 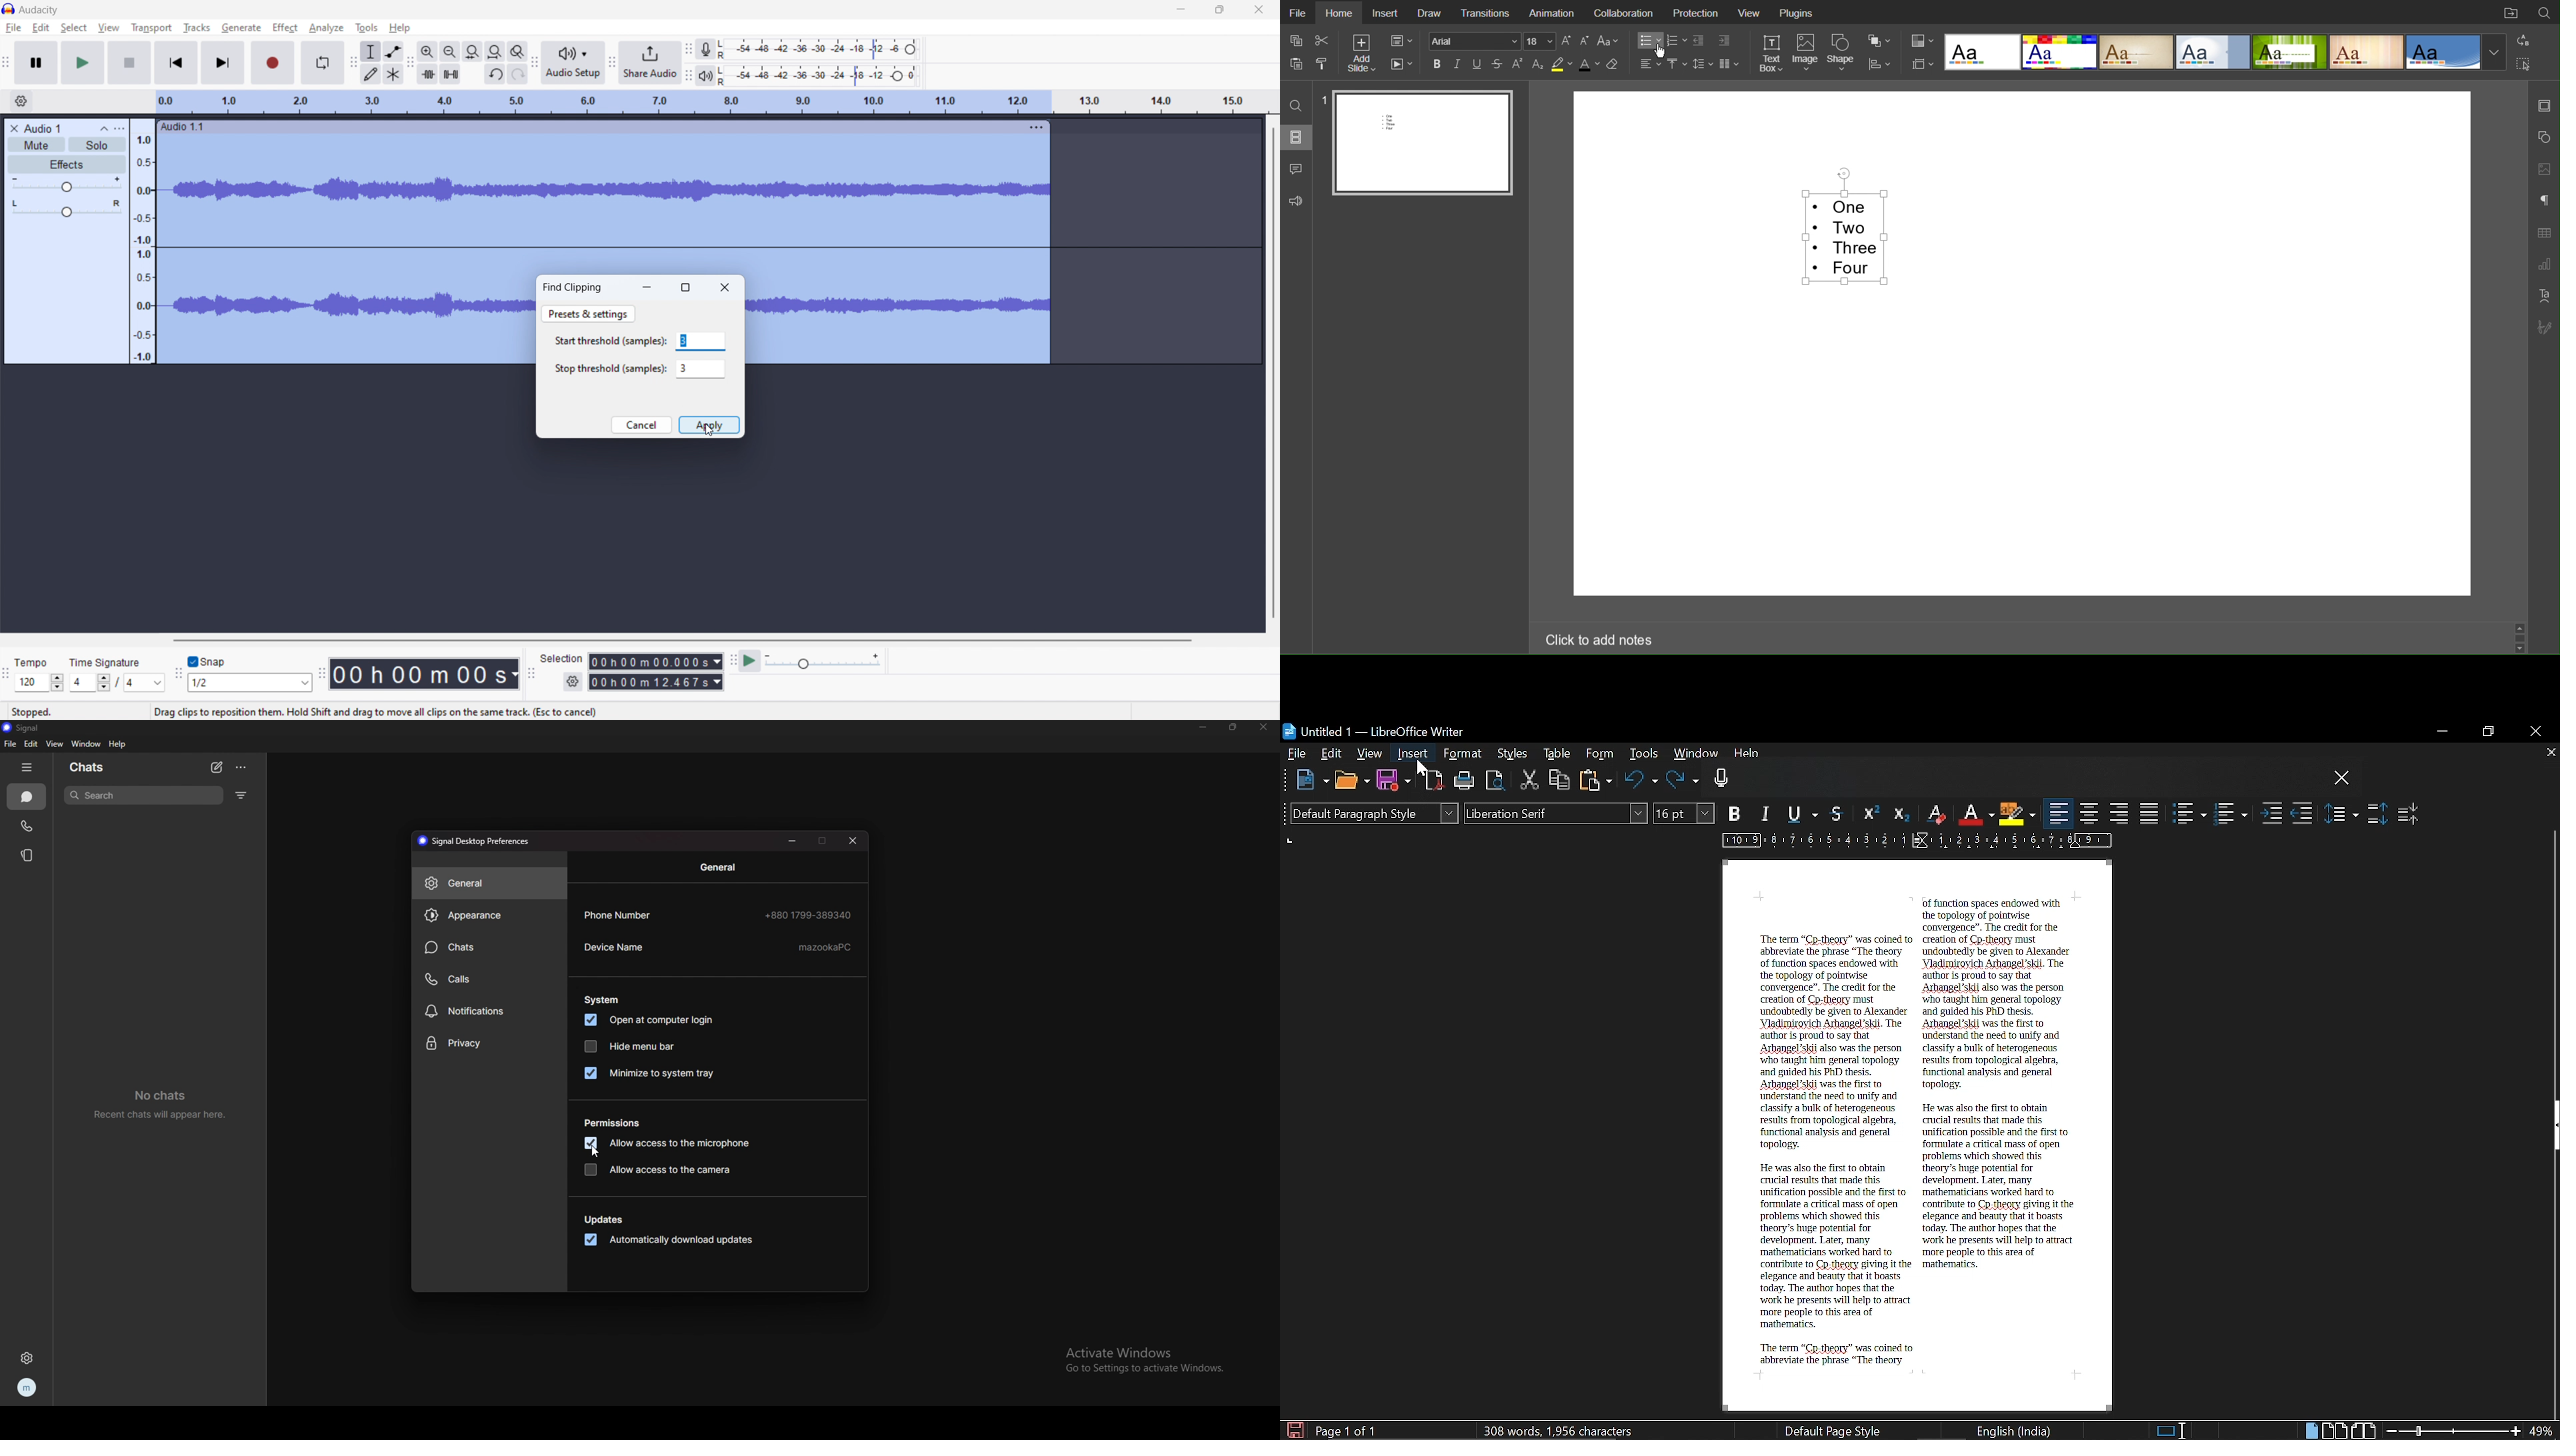 I want to click on time stamp, so click(x=424, y=673).